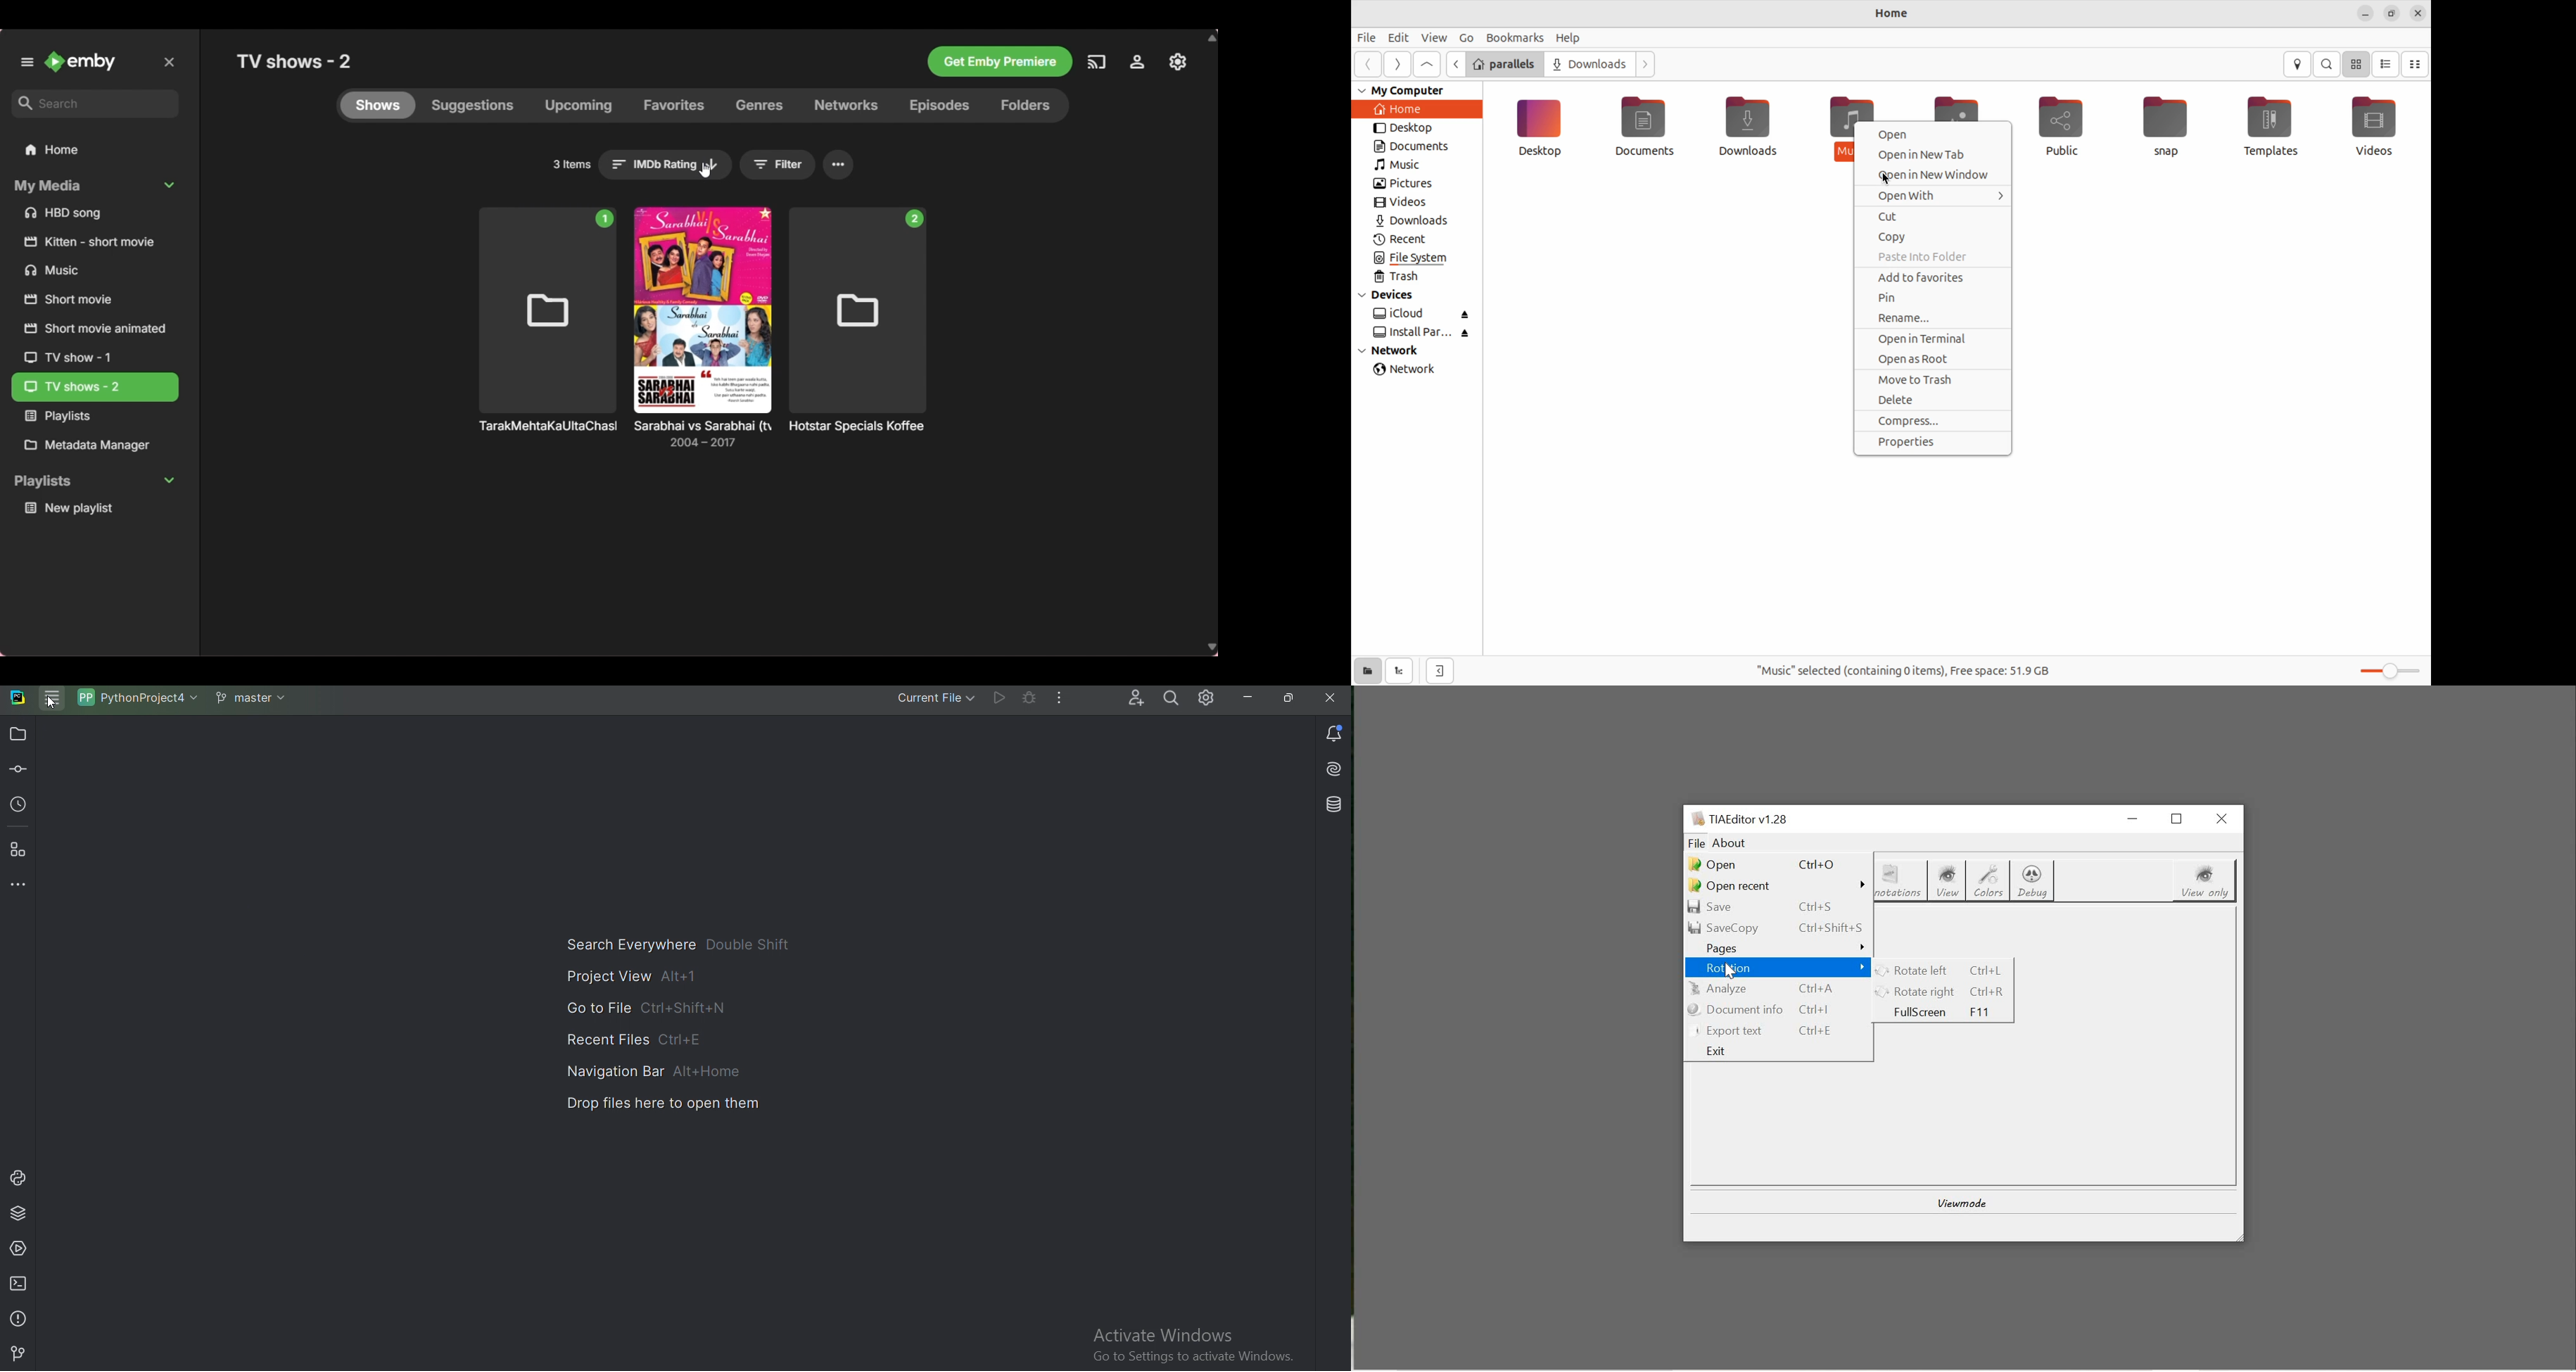 The width and height of the screenshot is (2576, 1372). Describe the element at coordinates (2416, 65) in the screenshot. I see `compact view` at that location.